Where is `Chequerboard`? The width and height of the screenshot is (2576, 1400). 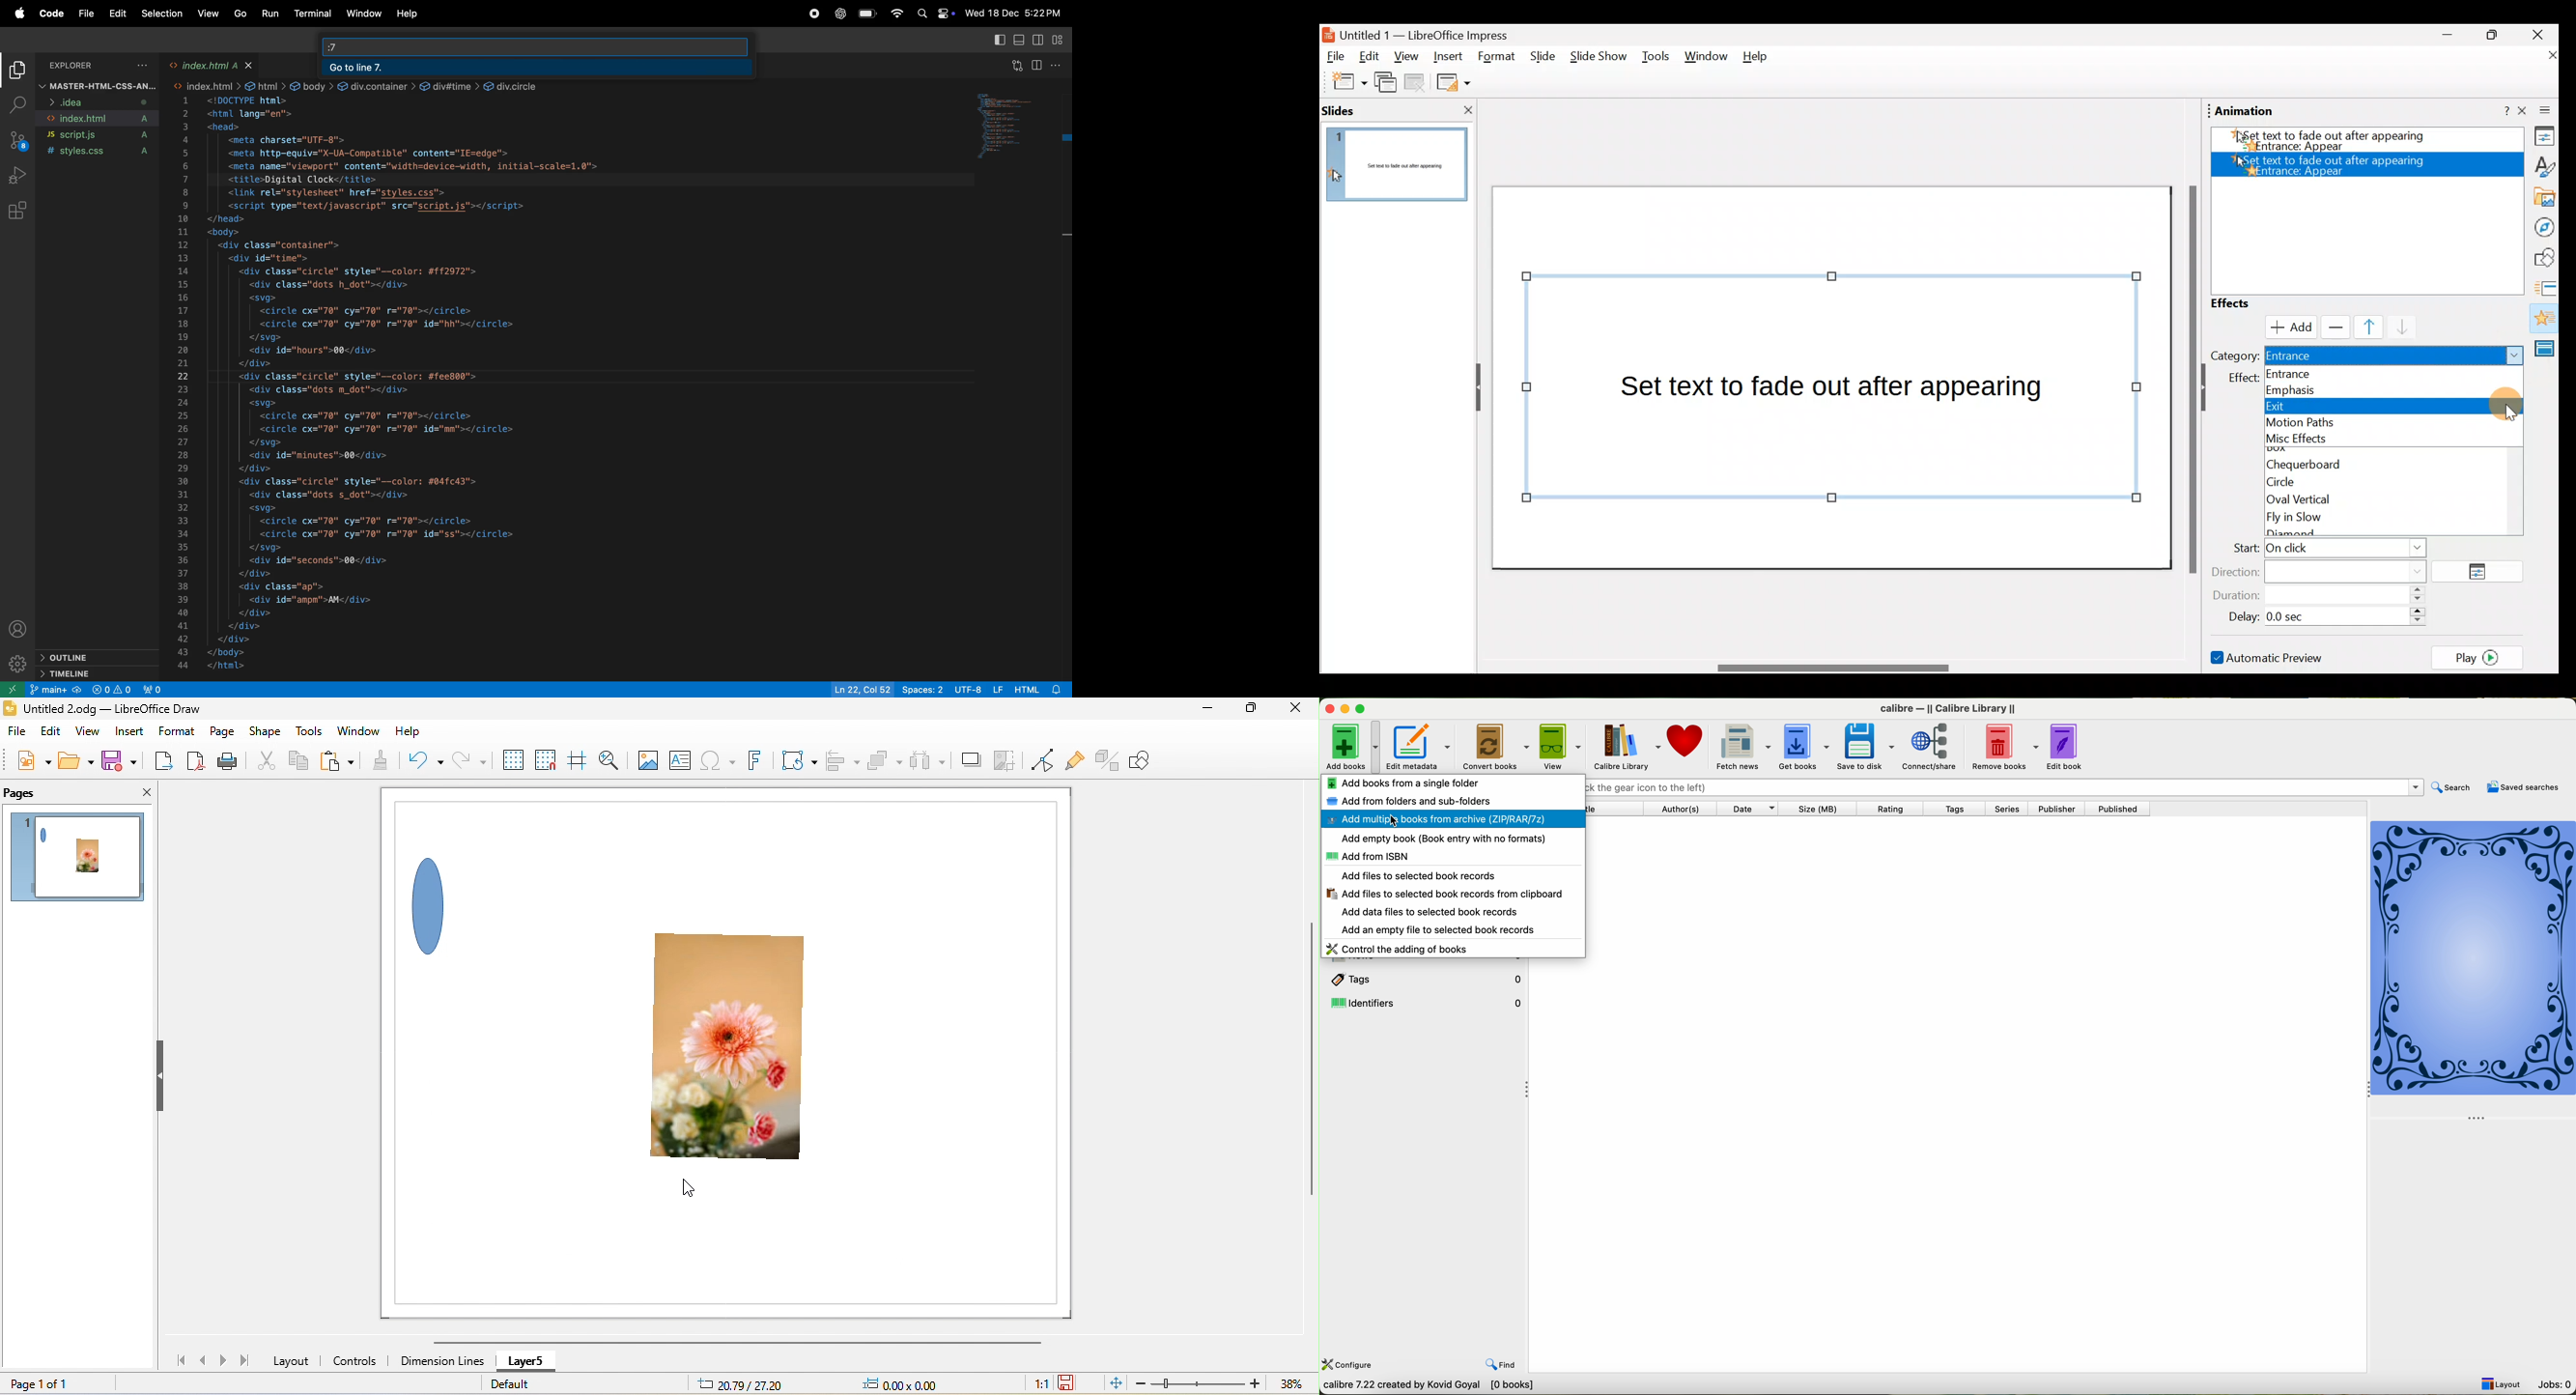 Chequerboard is located at coordinates (2389, 463).